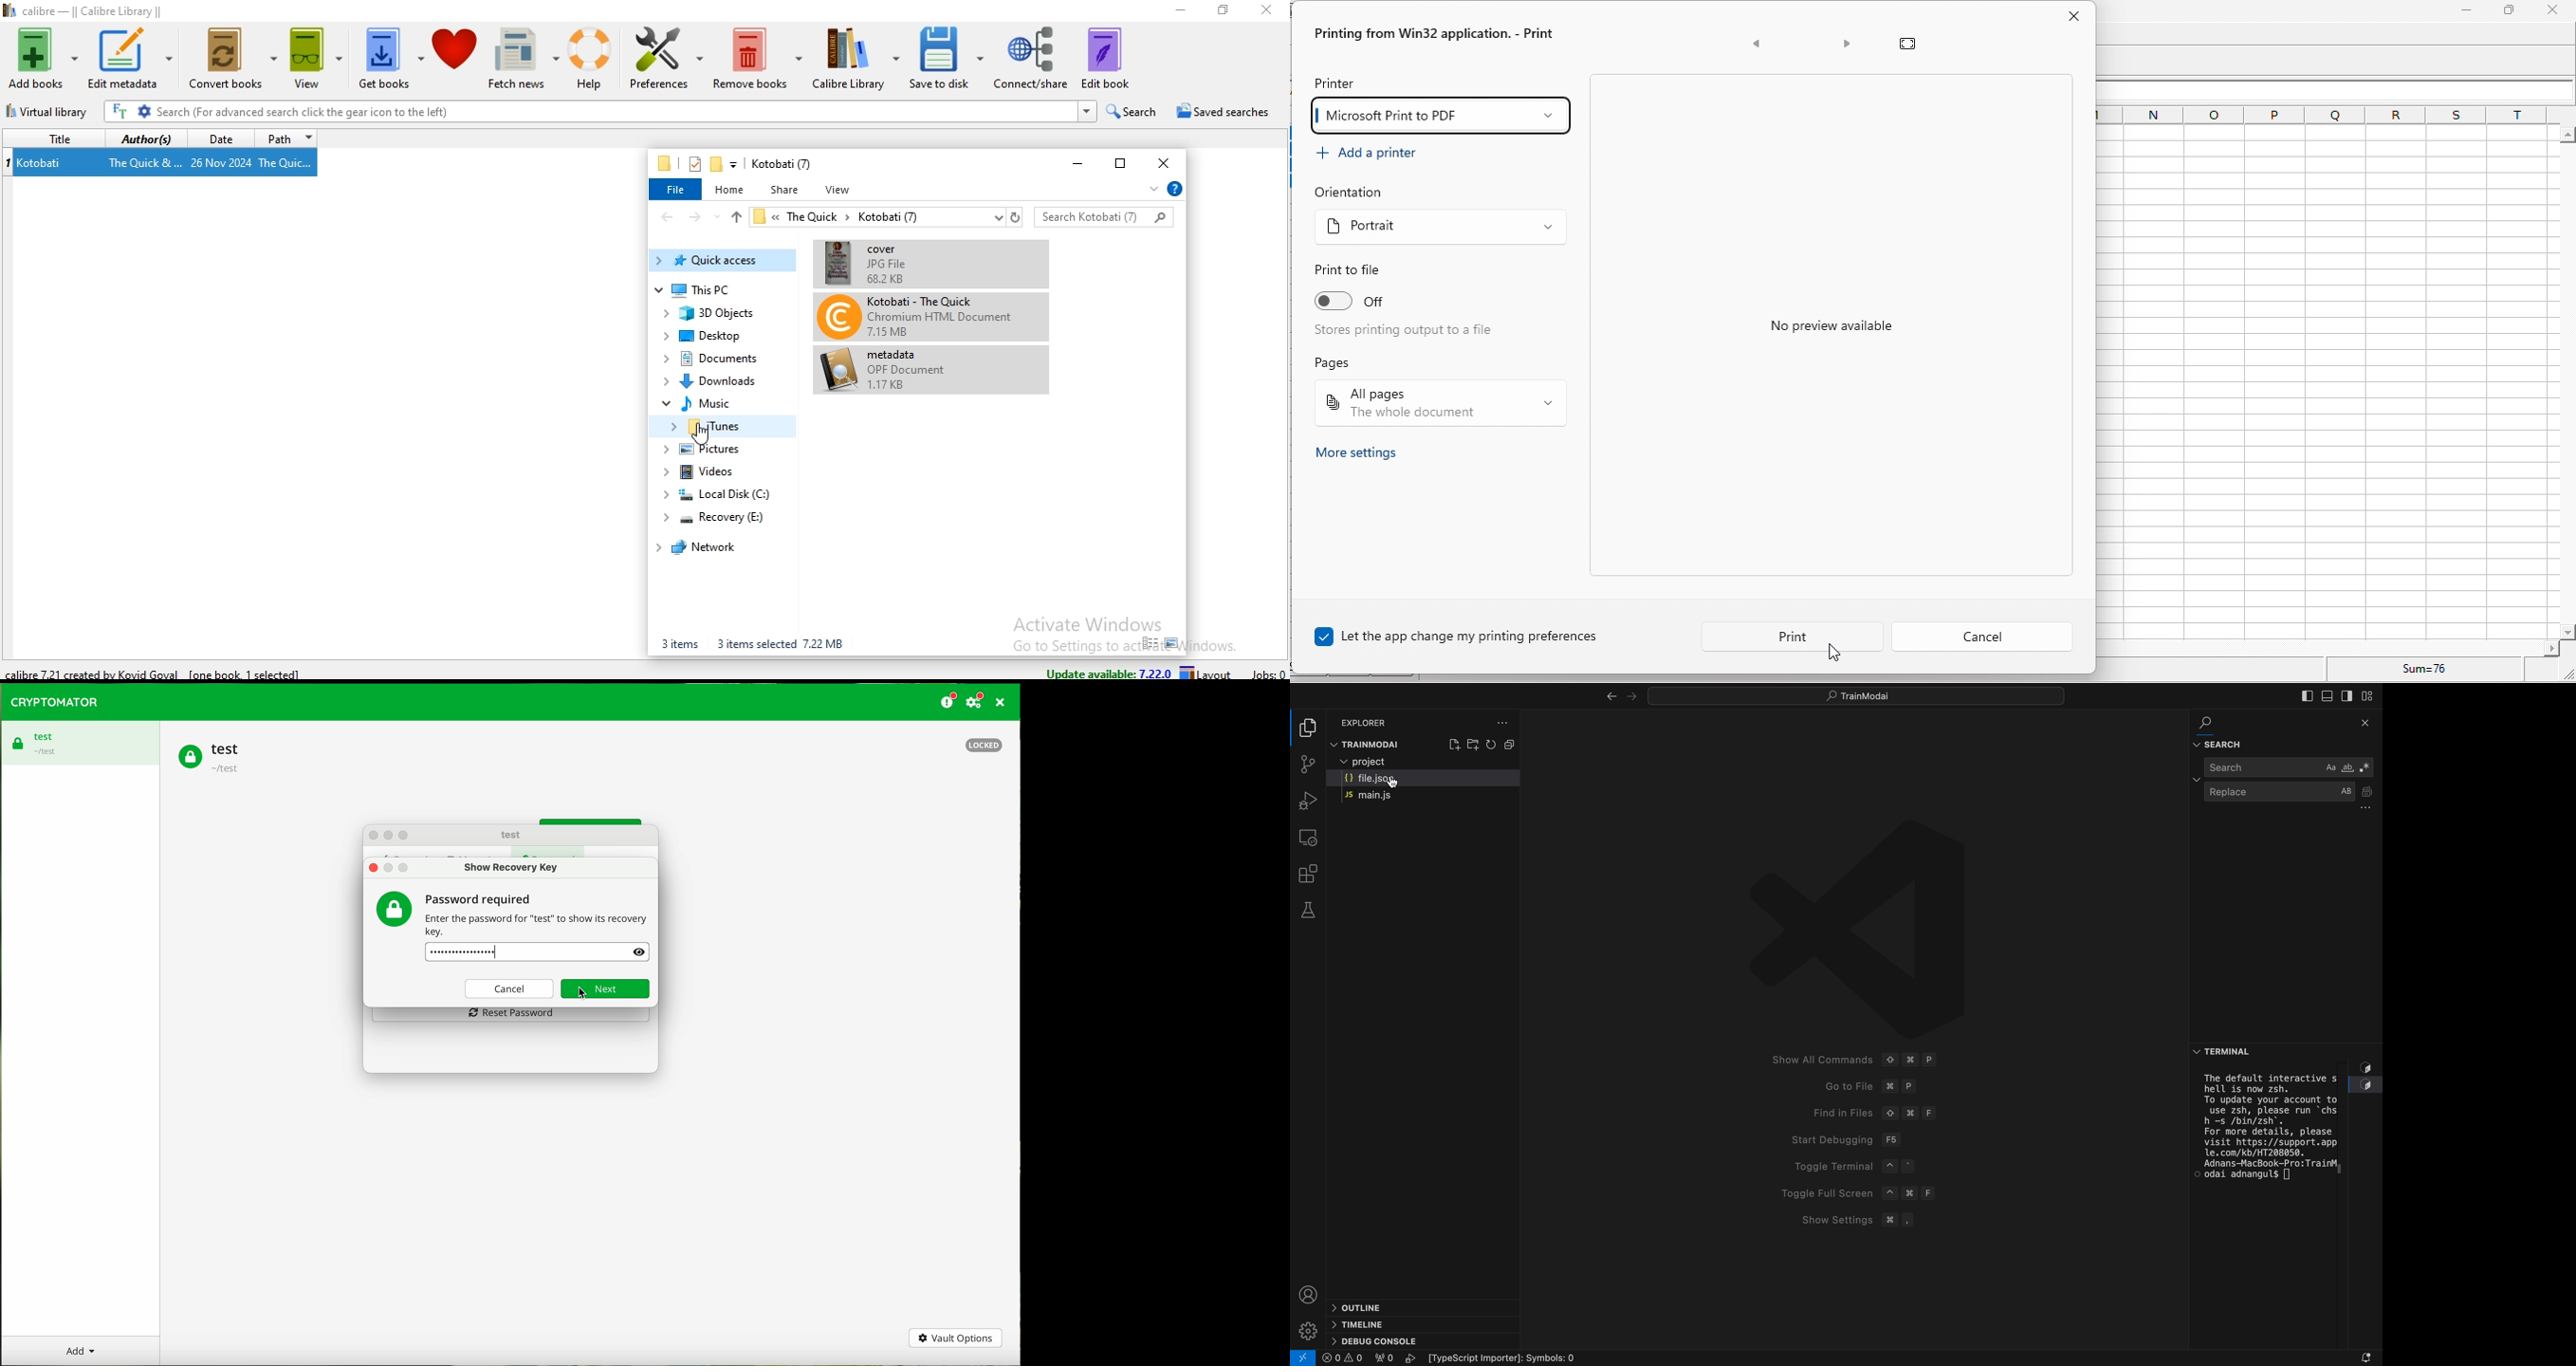 This screenshot has height=1372, width=2576. Describe the element at coordinates (697, 218) in the screenshot. I see `forward file path` at that location.